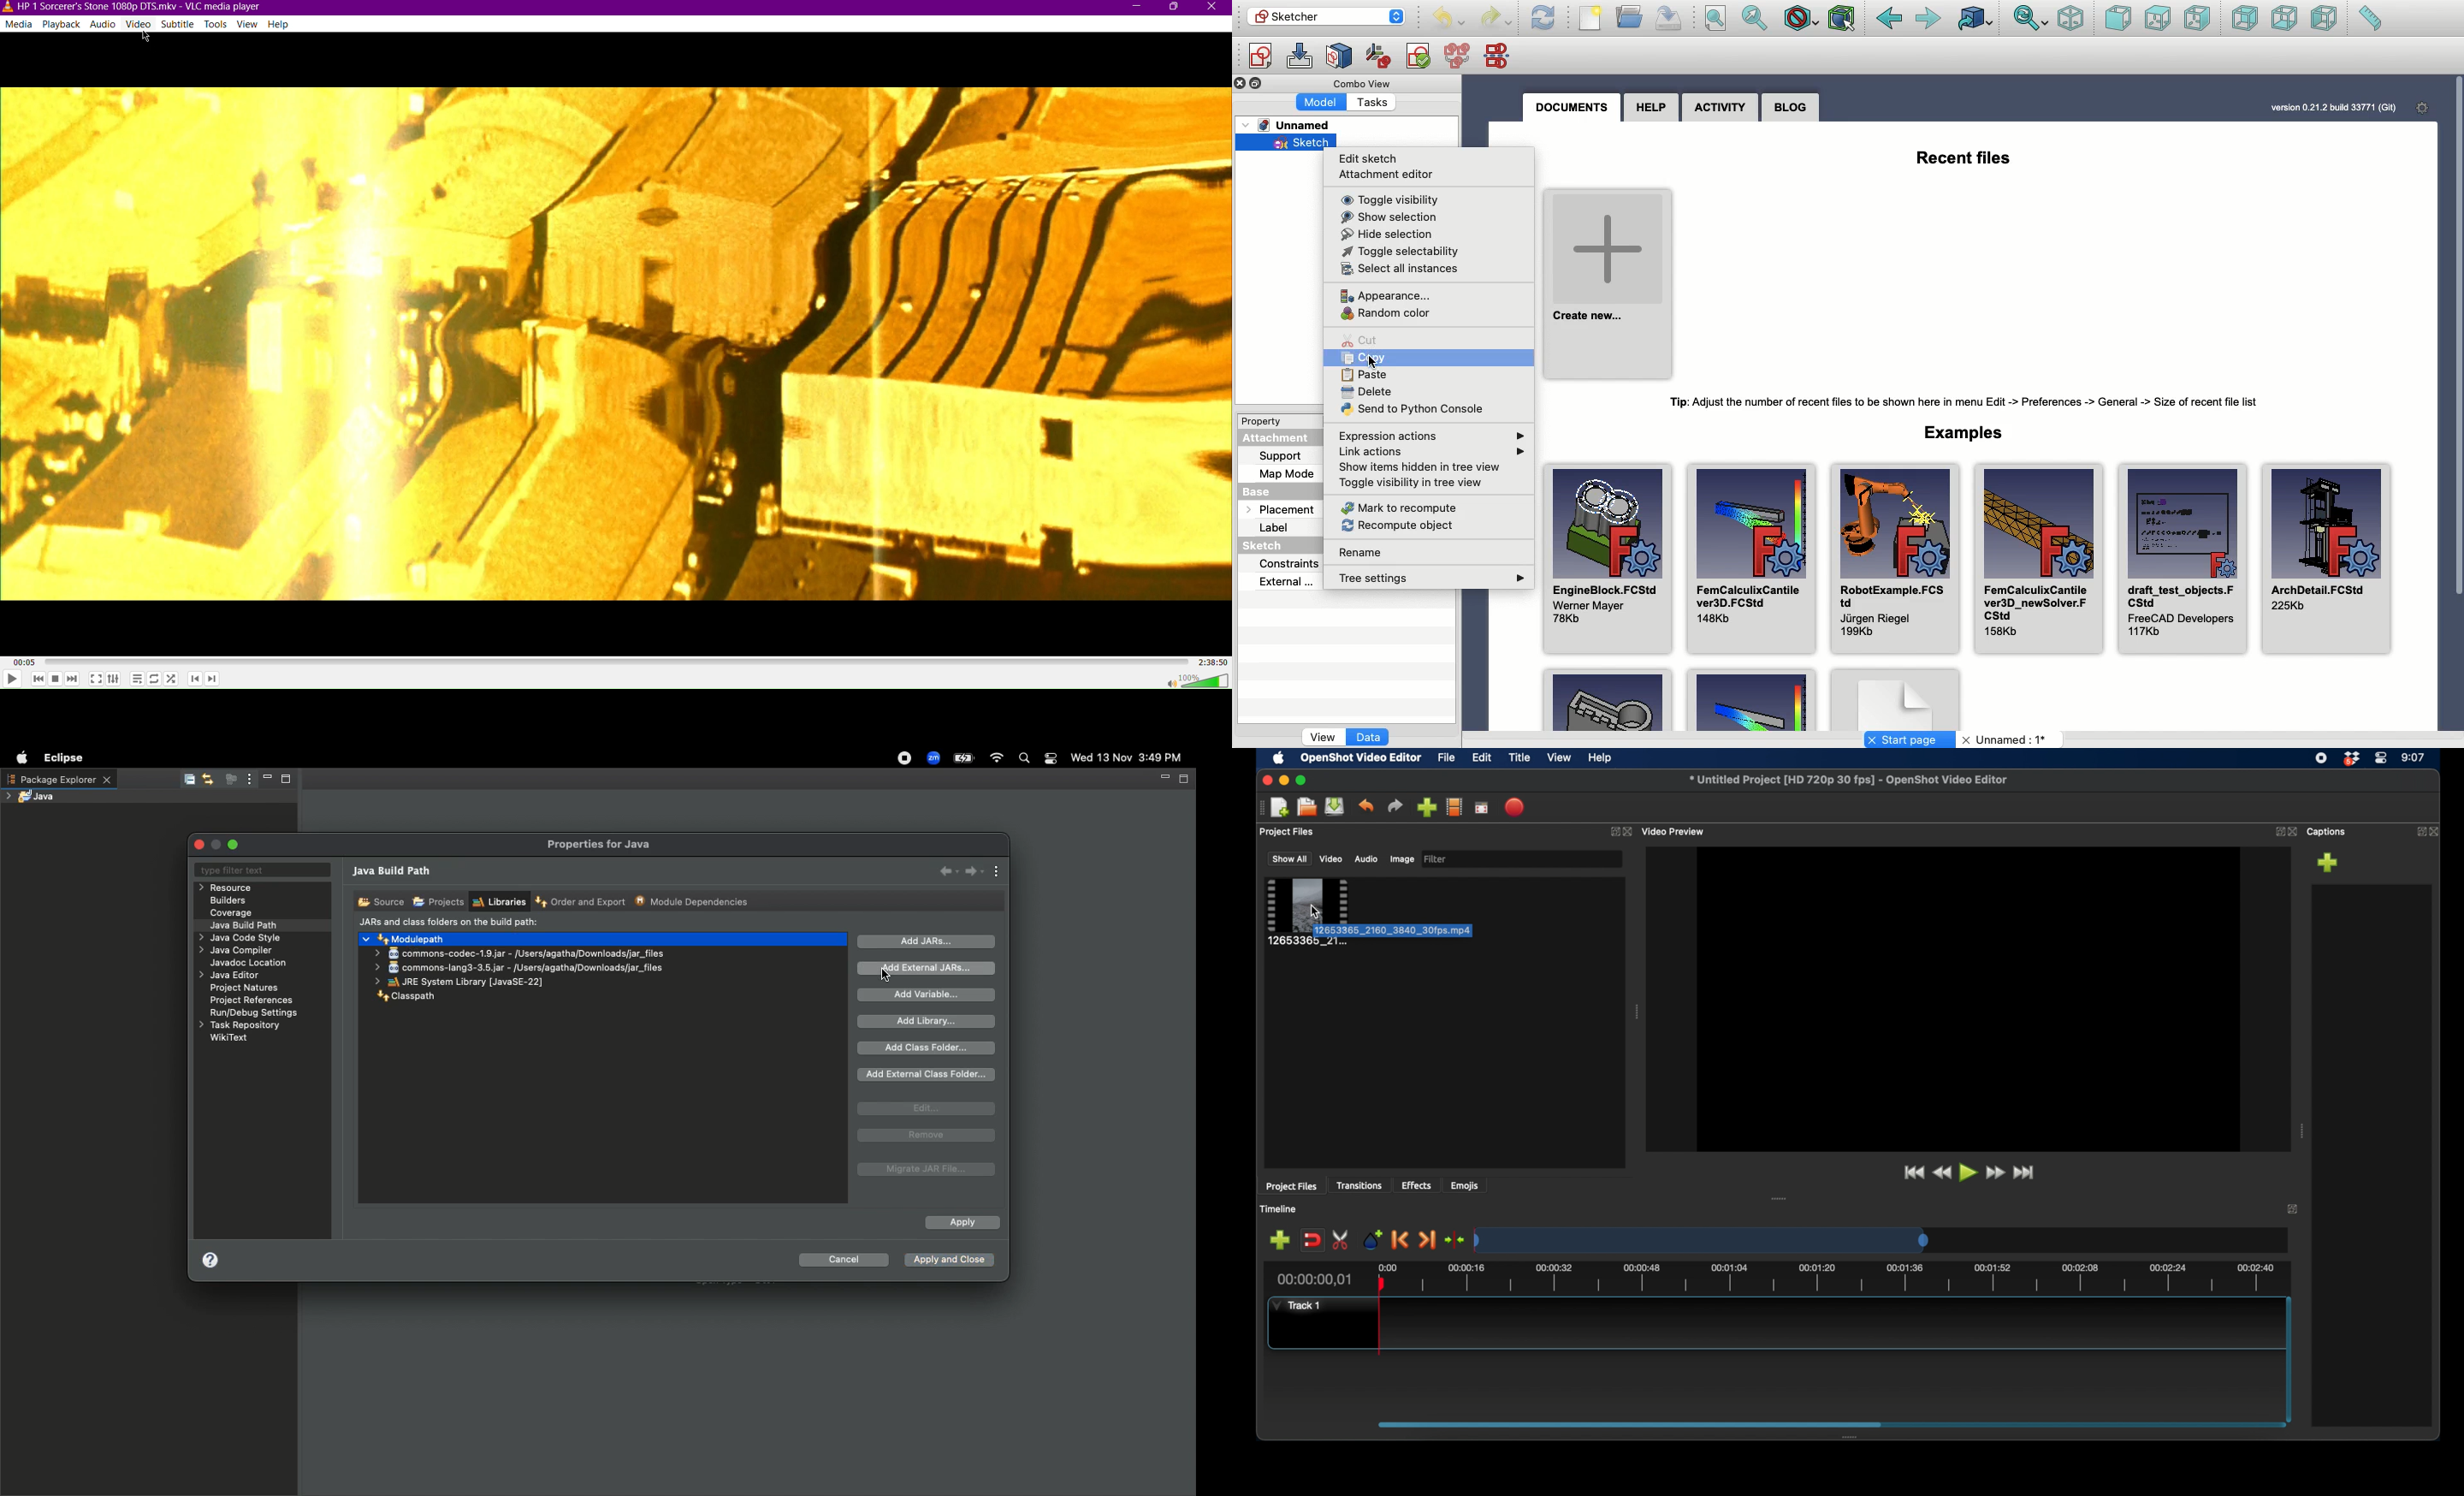 The image size is (2464, 1512). What do you see at coordinates (1376, 361) in the screenshot?
I see `Pointer` at bounding box center [1376, 361].